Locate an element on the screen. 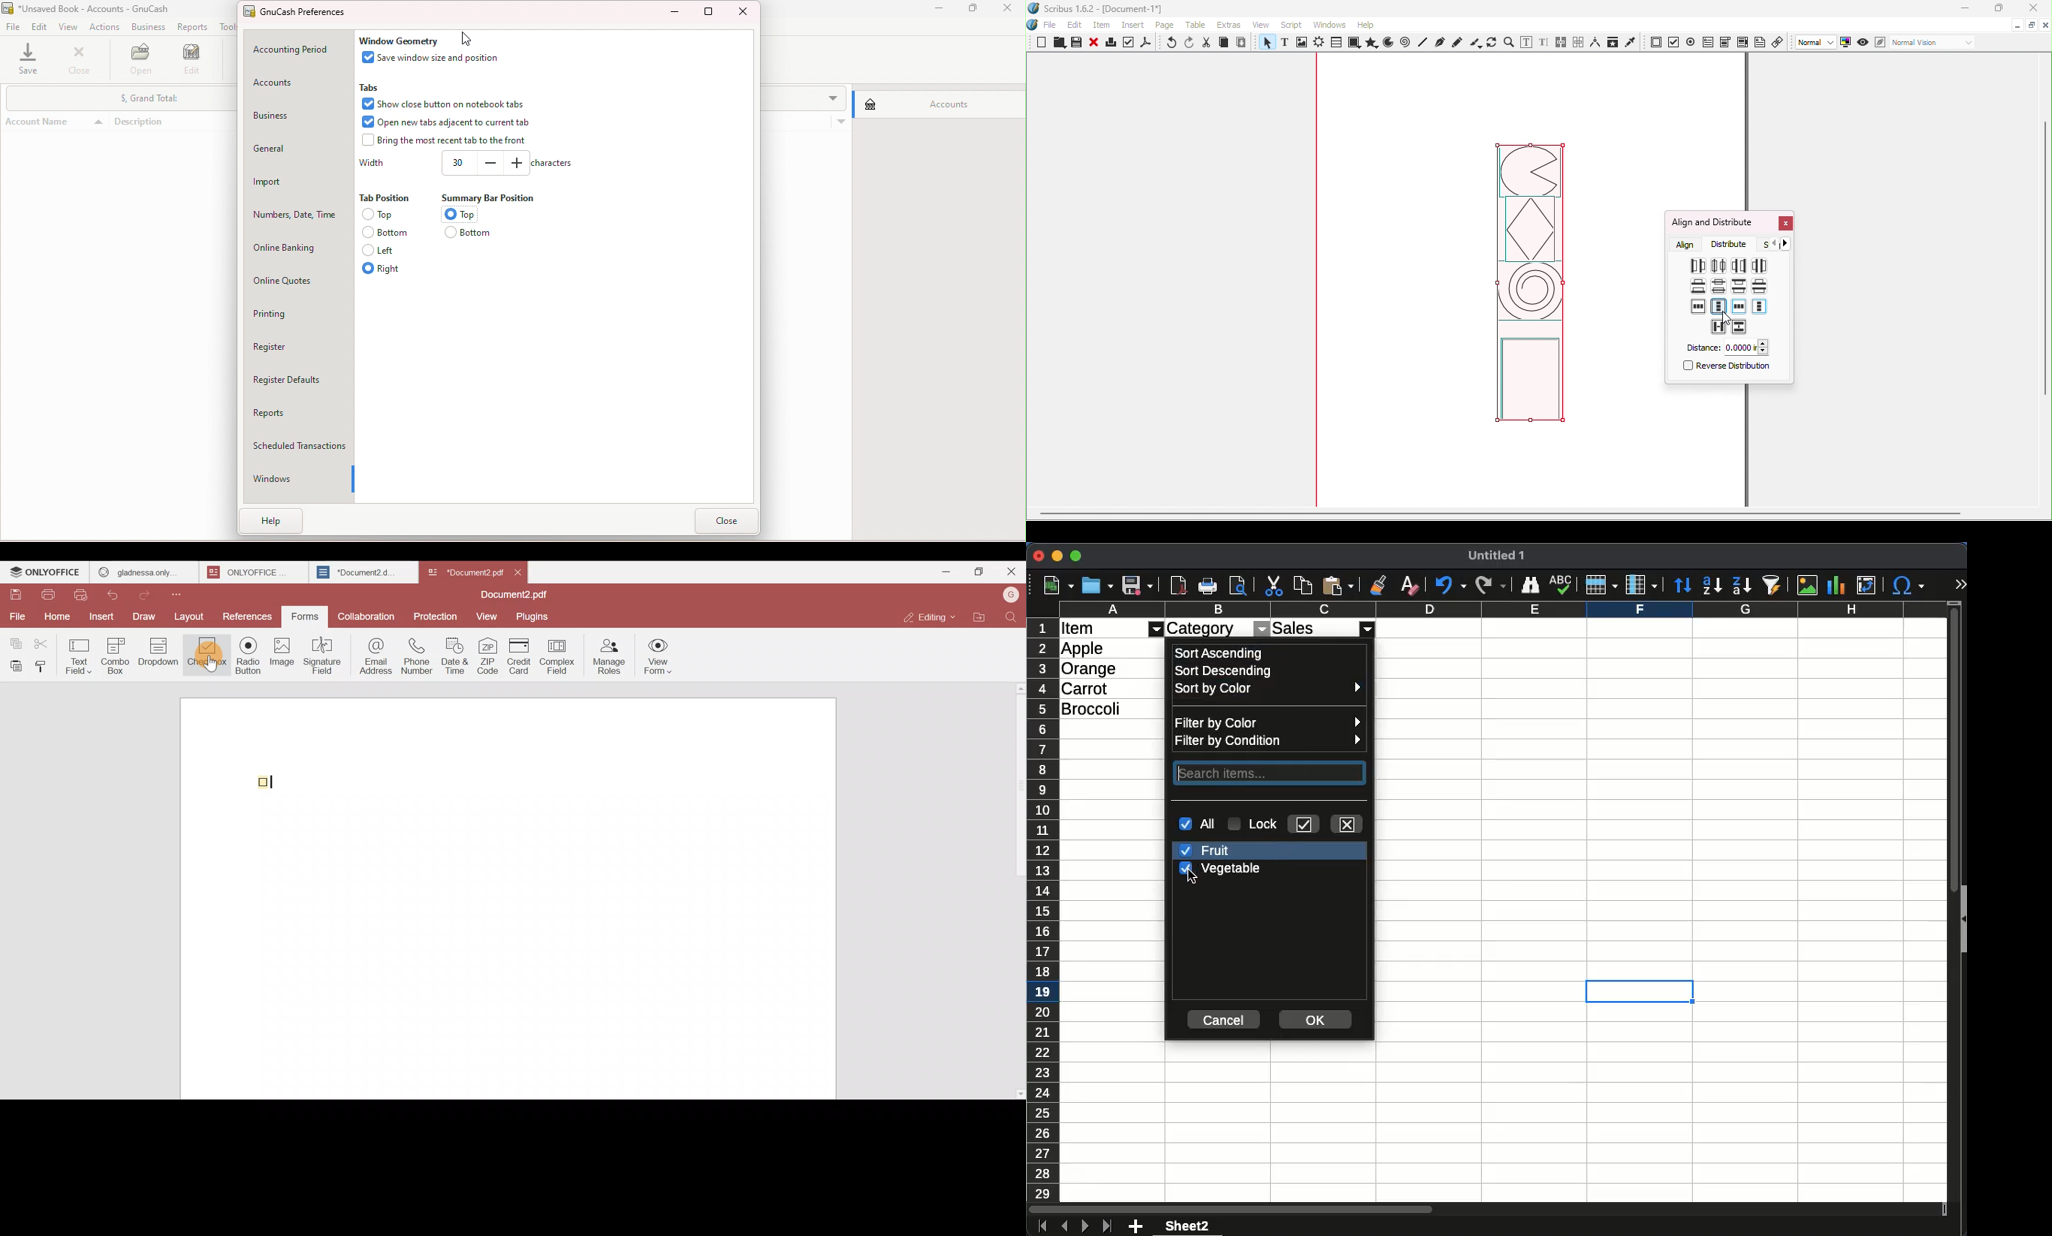 The image size is (2072, 1260). PDF check button is located at coordinates (1674, 41).